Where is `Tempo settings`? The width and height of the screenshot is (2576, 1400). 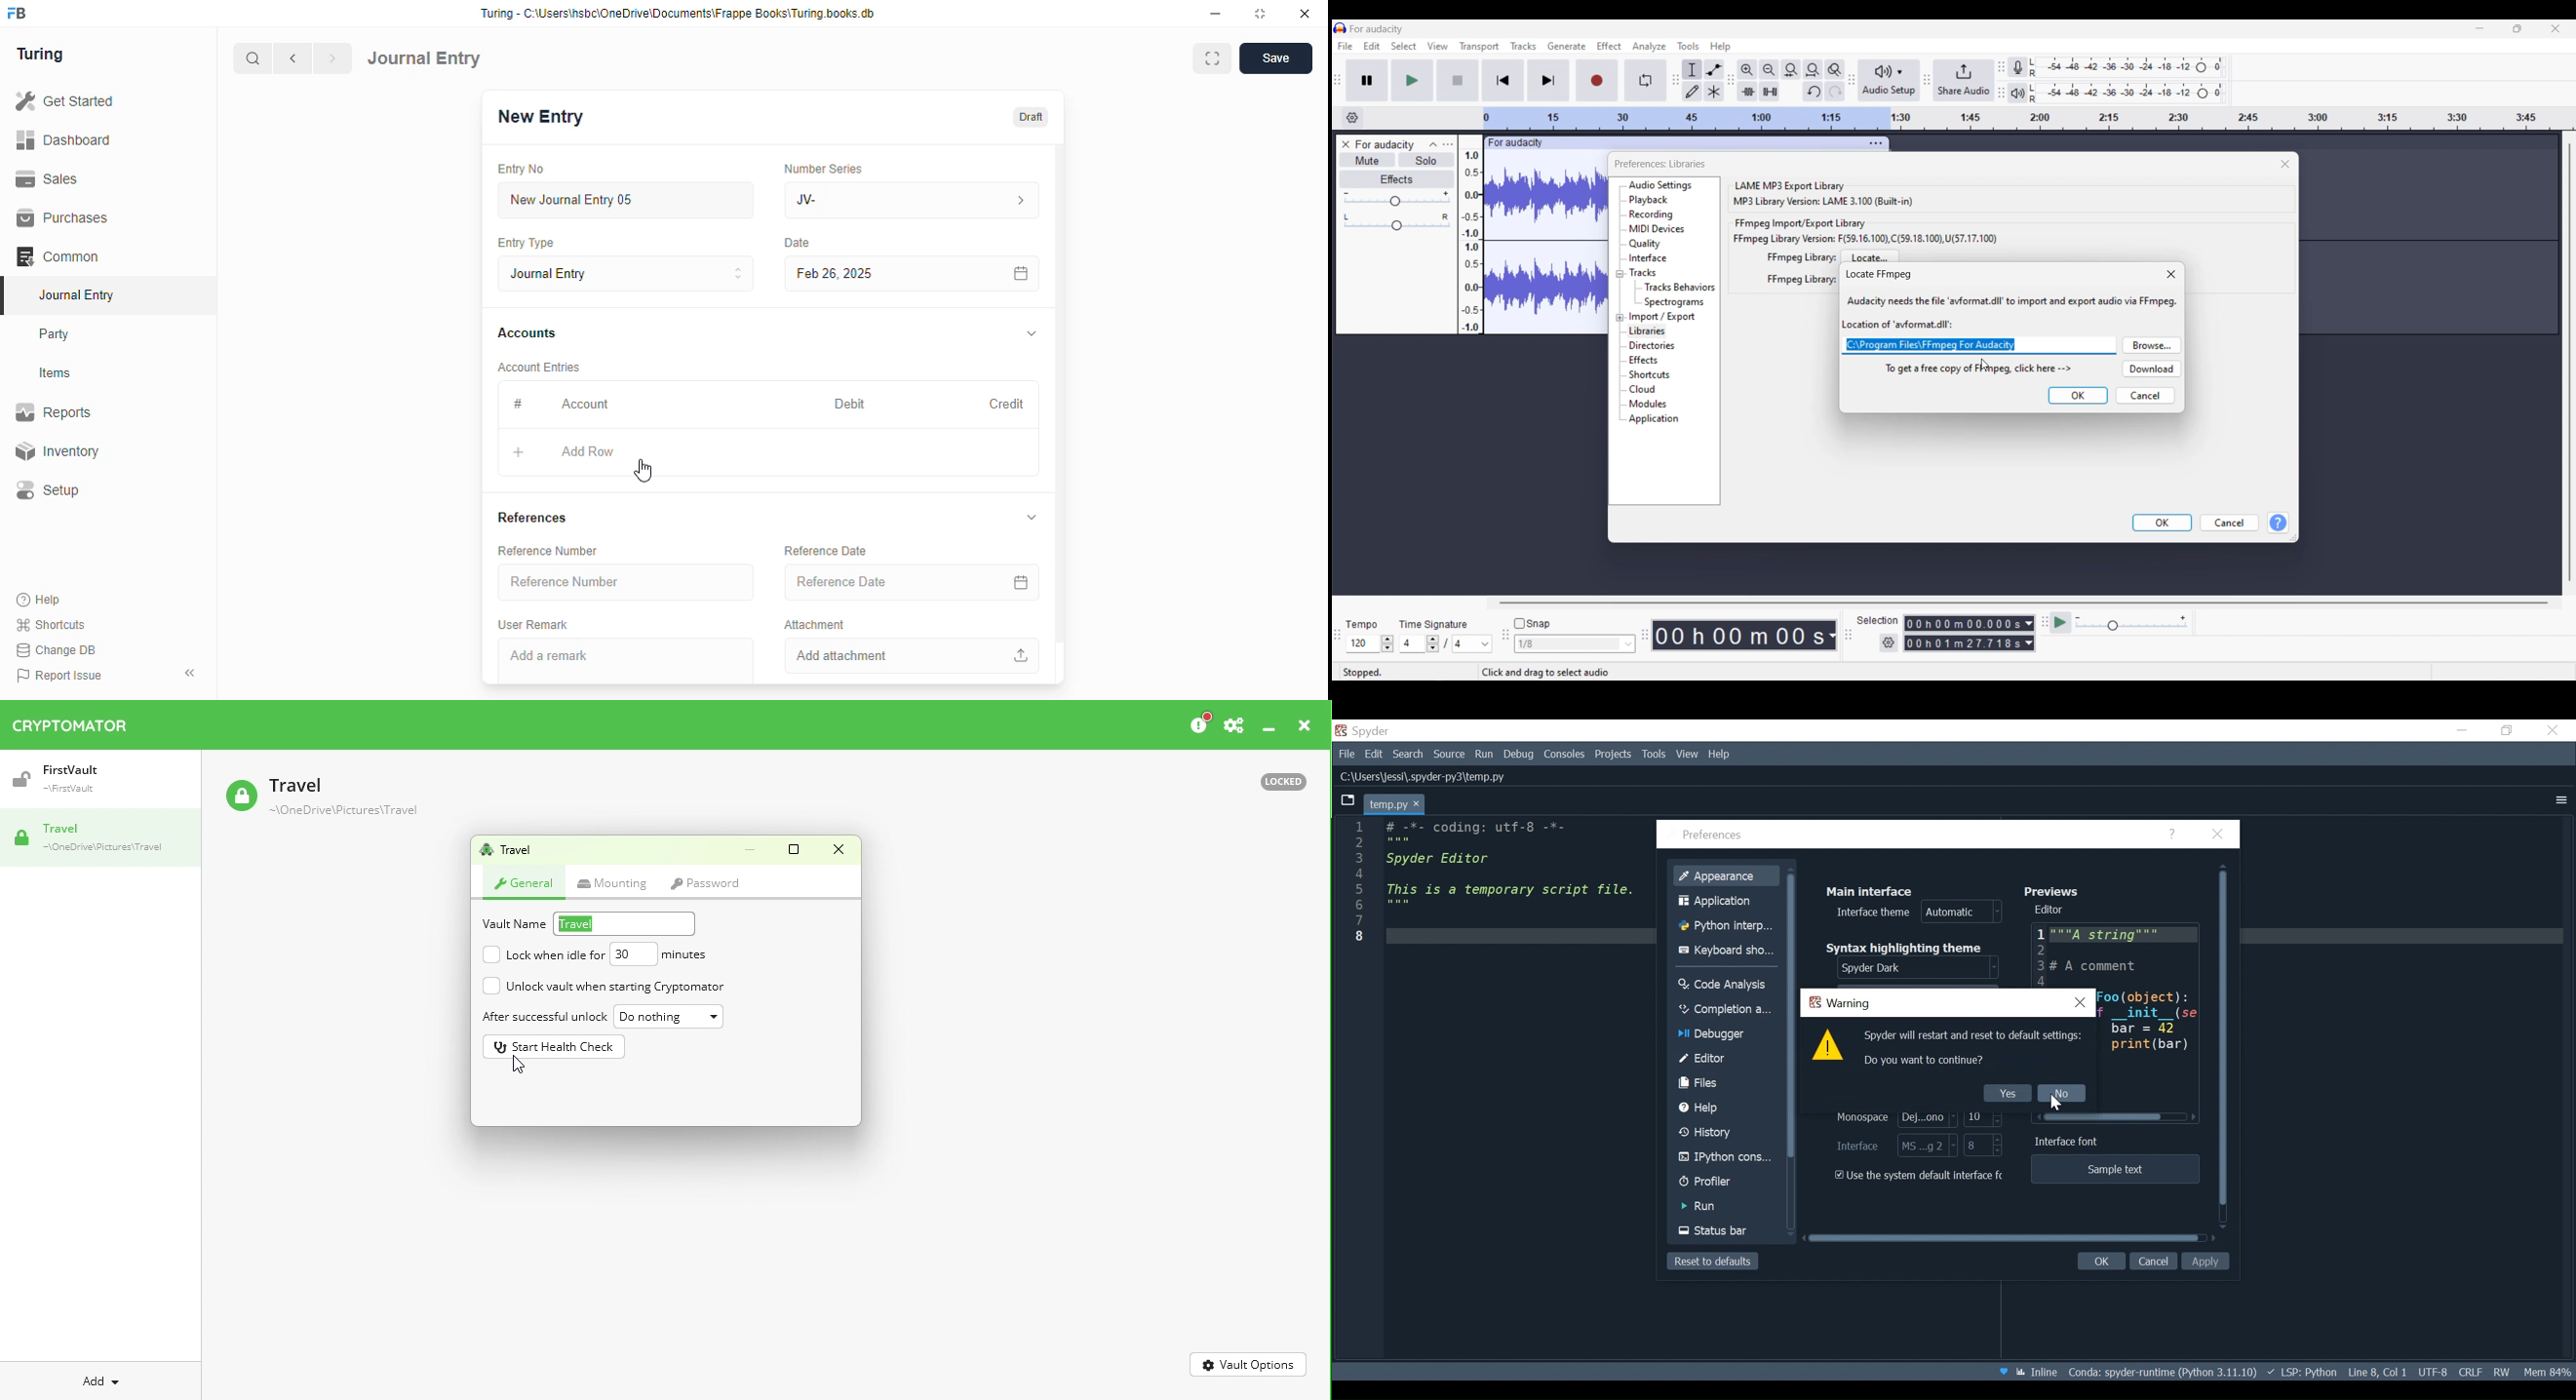
Tempo settings is located at coordinates (1370, 644).